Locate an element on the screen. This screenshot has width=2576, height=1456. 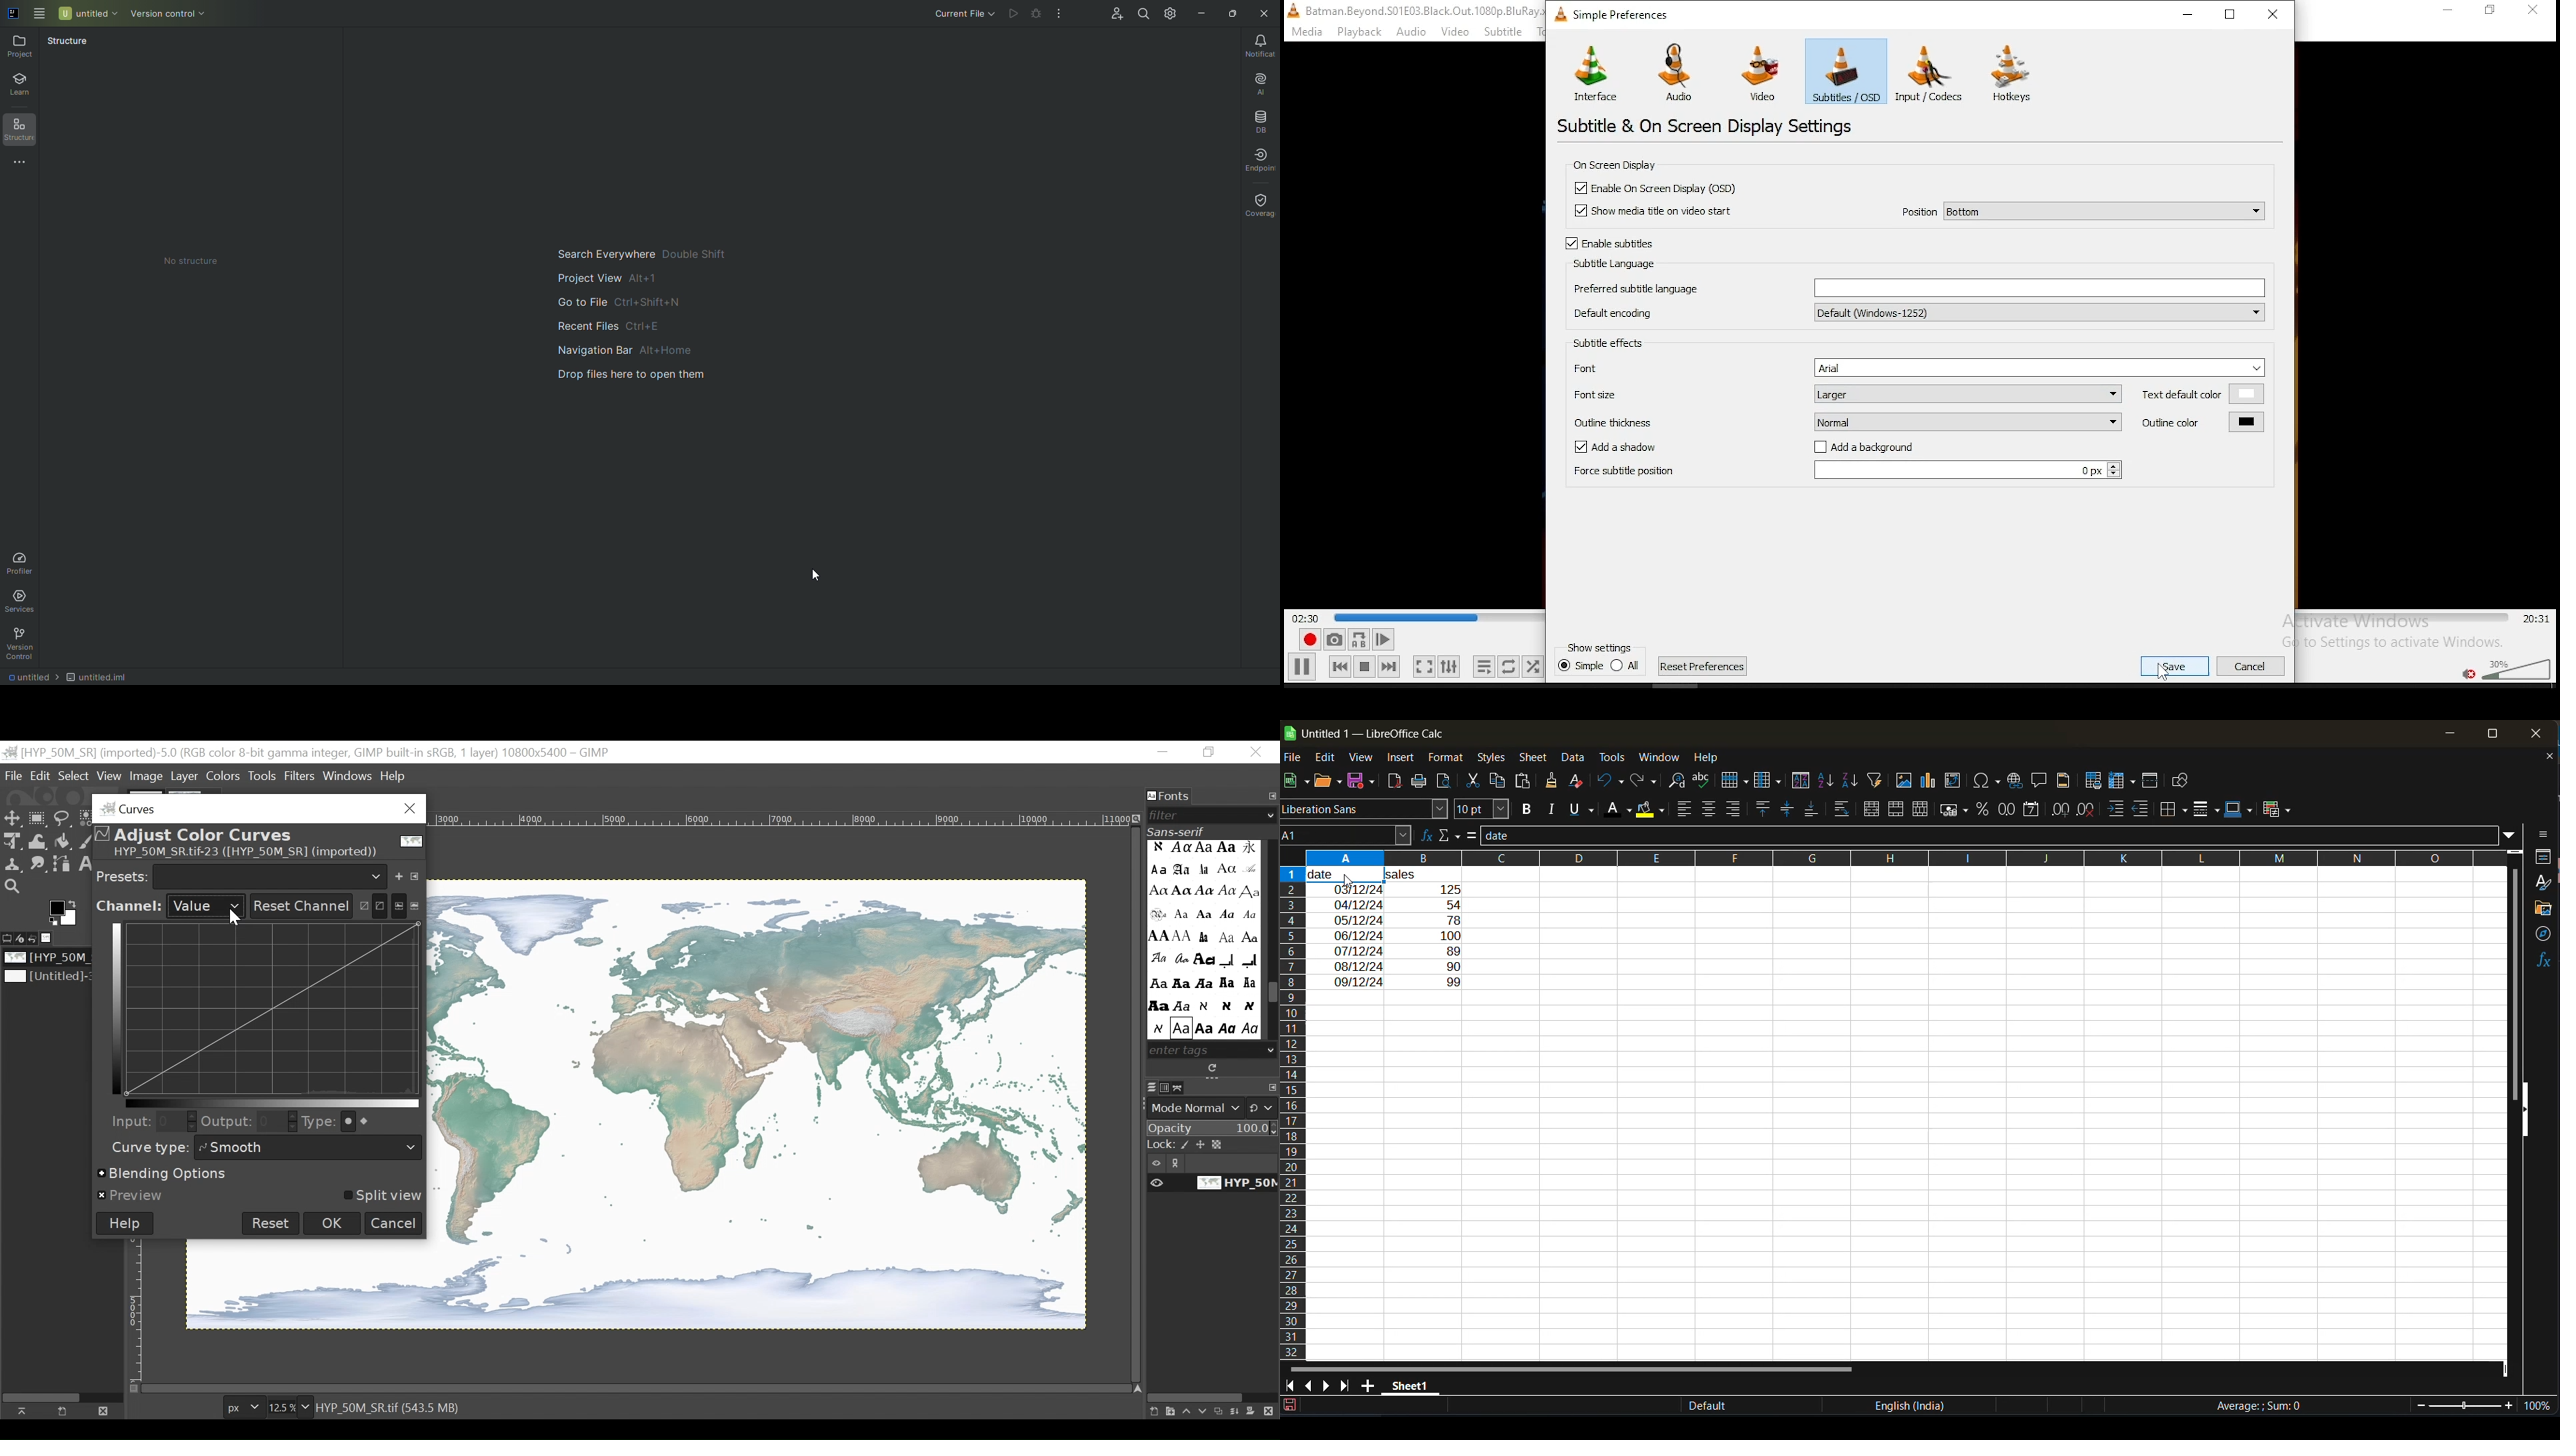
Select tool is located at coordinates (13, 819).